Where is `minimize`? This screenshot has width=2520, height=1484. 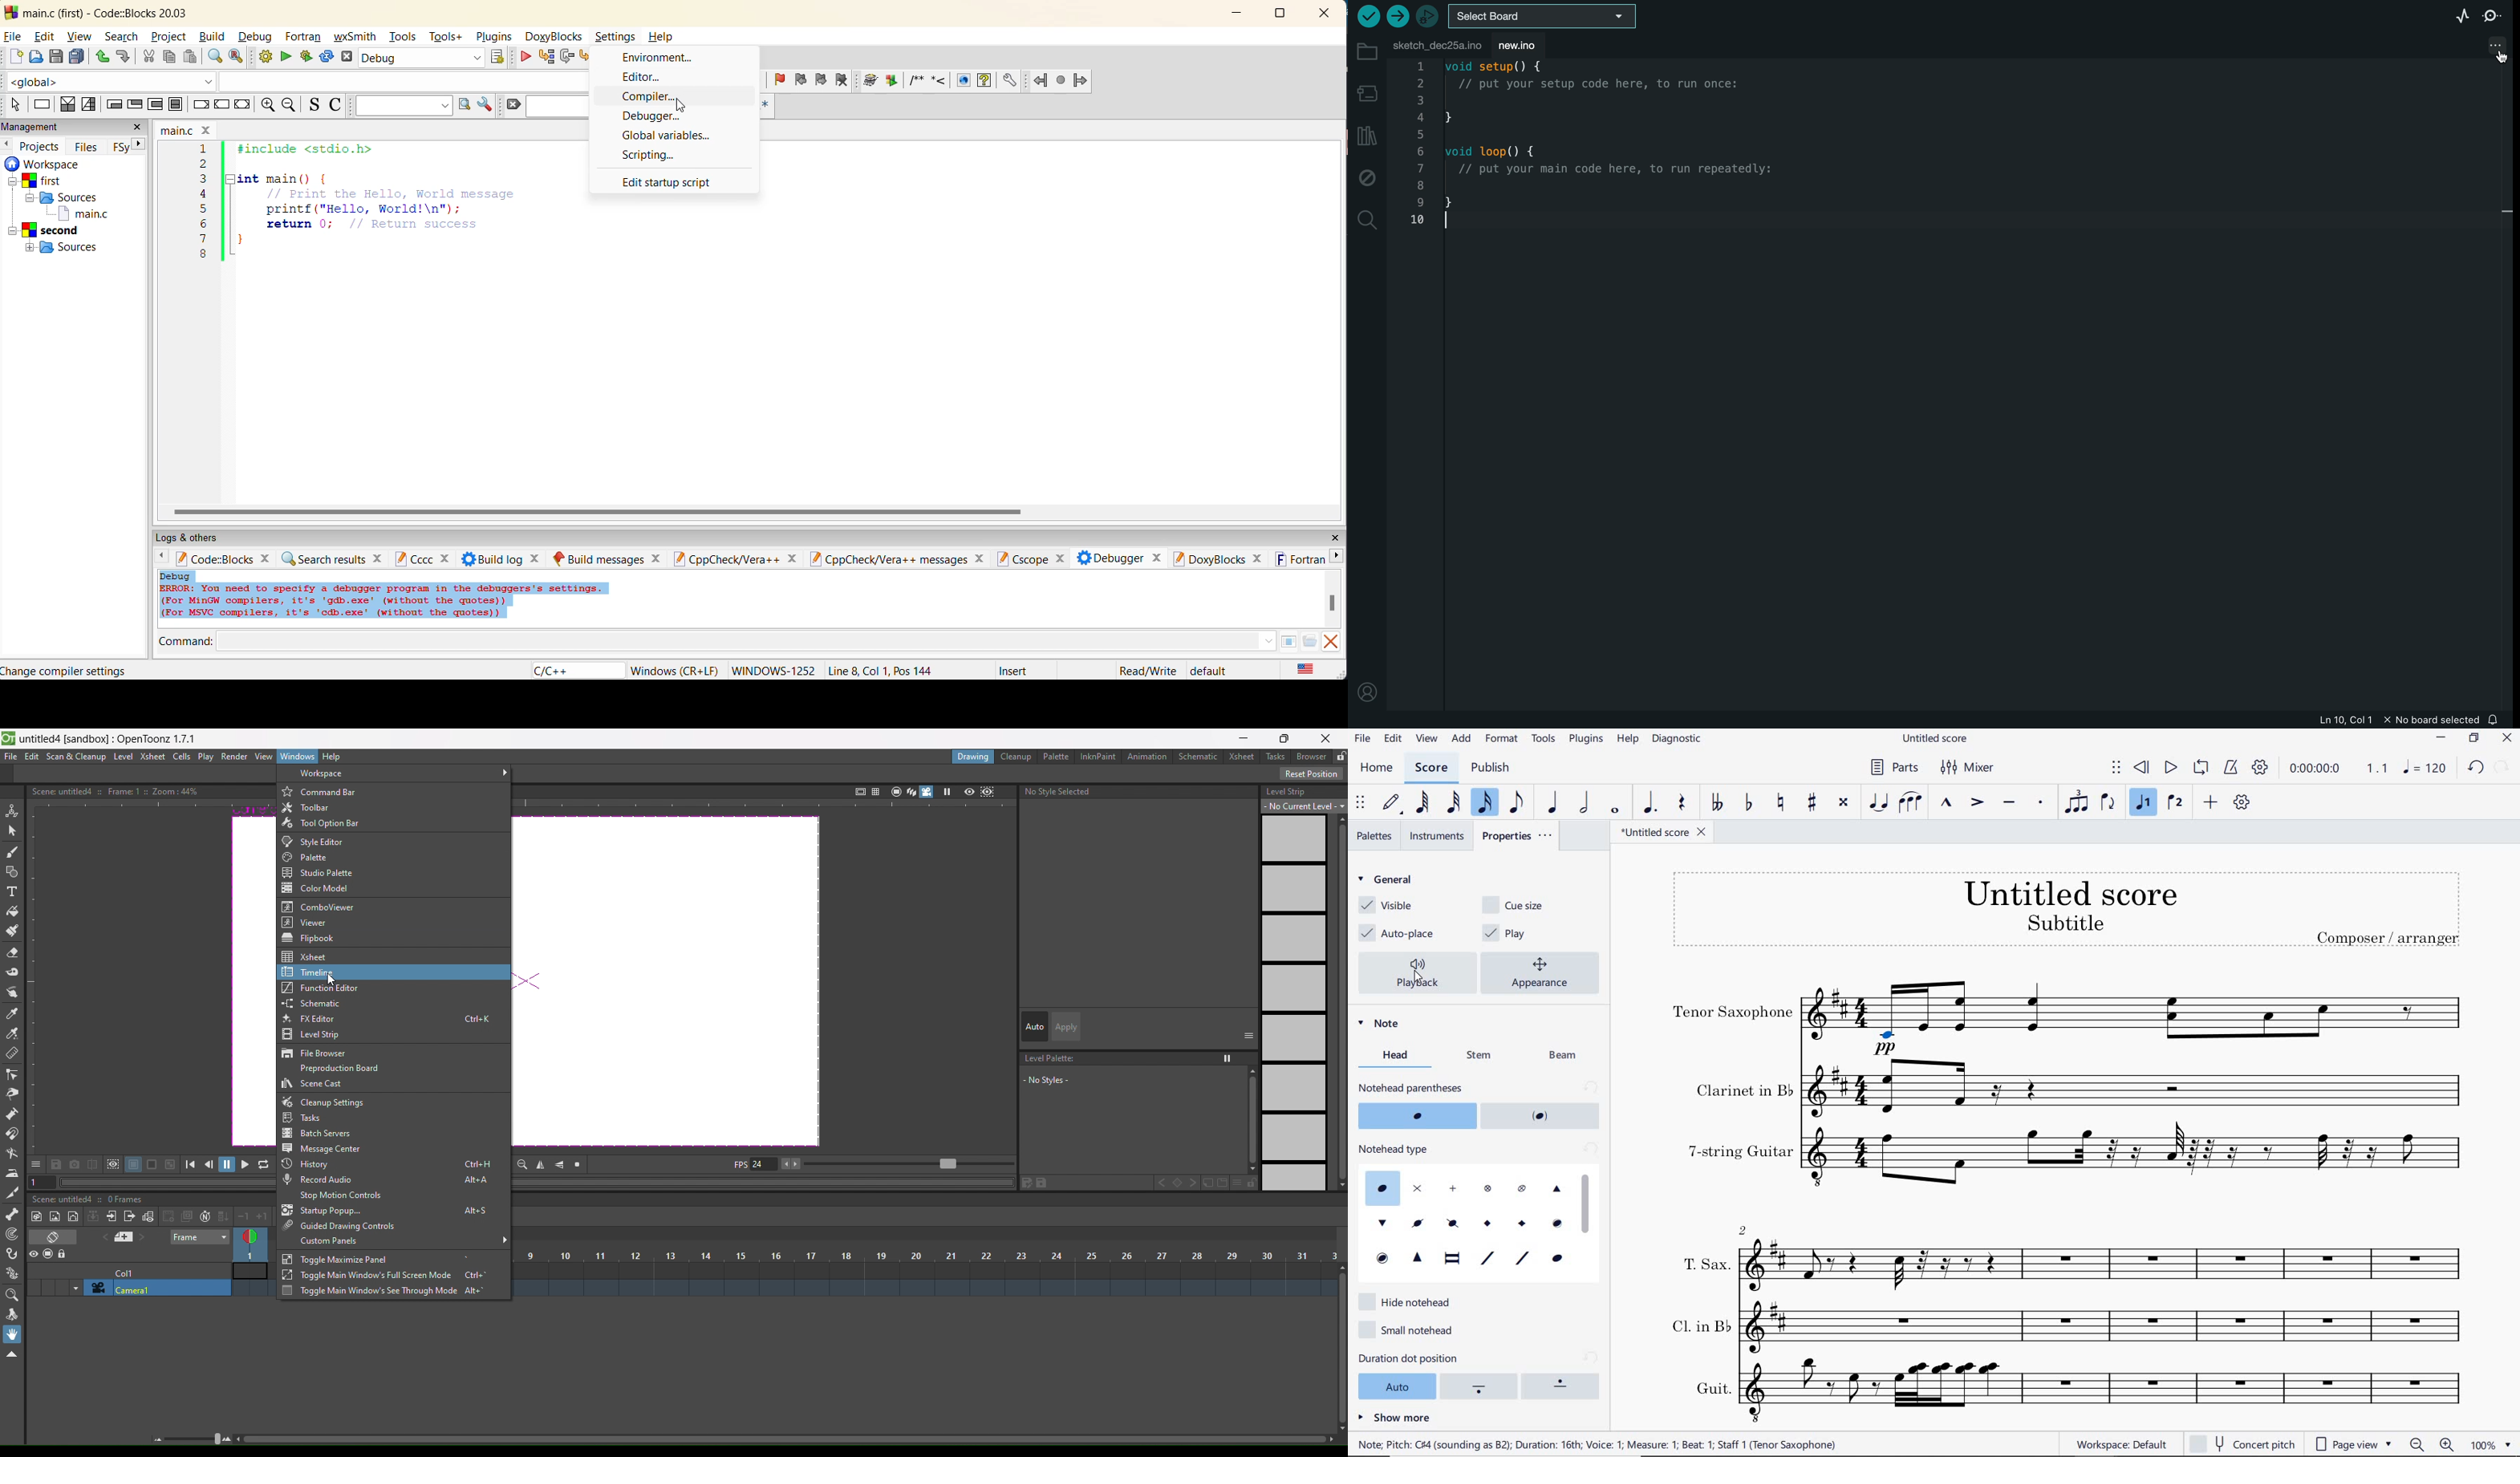
minimize is located at coordinates (2441, 738).